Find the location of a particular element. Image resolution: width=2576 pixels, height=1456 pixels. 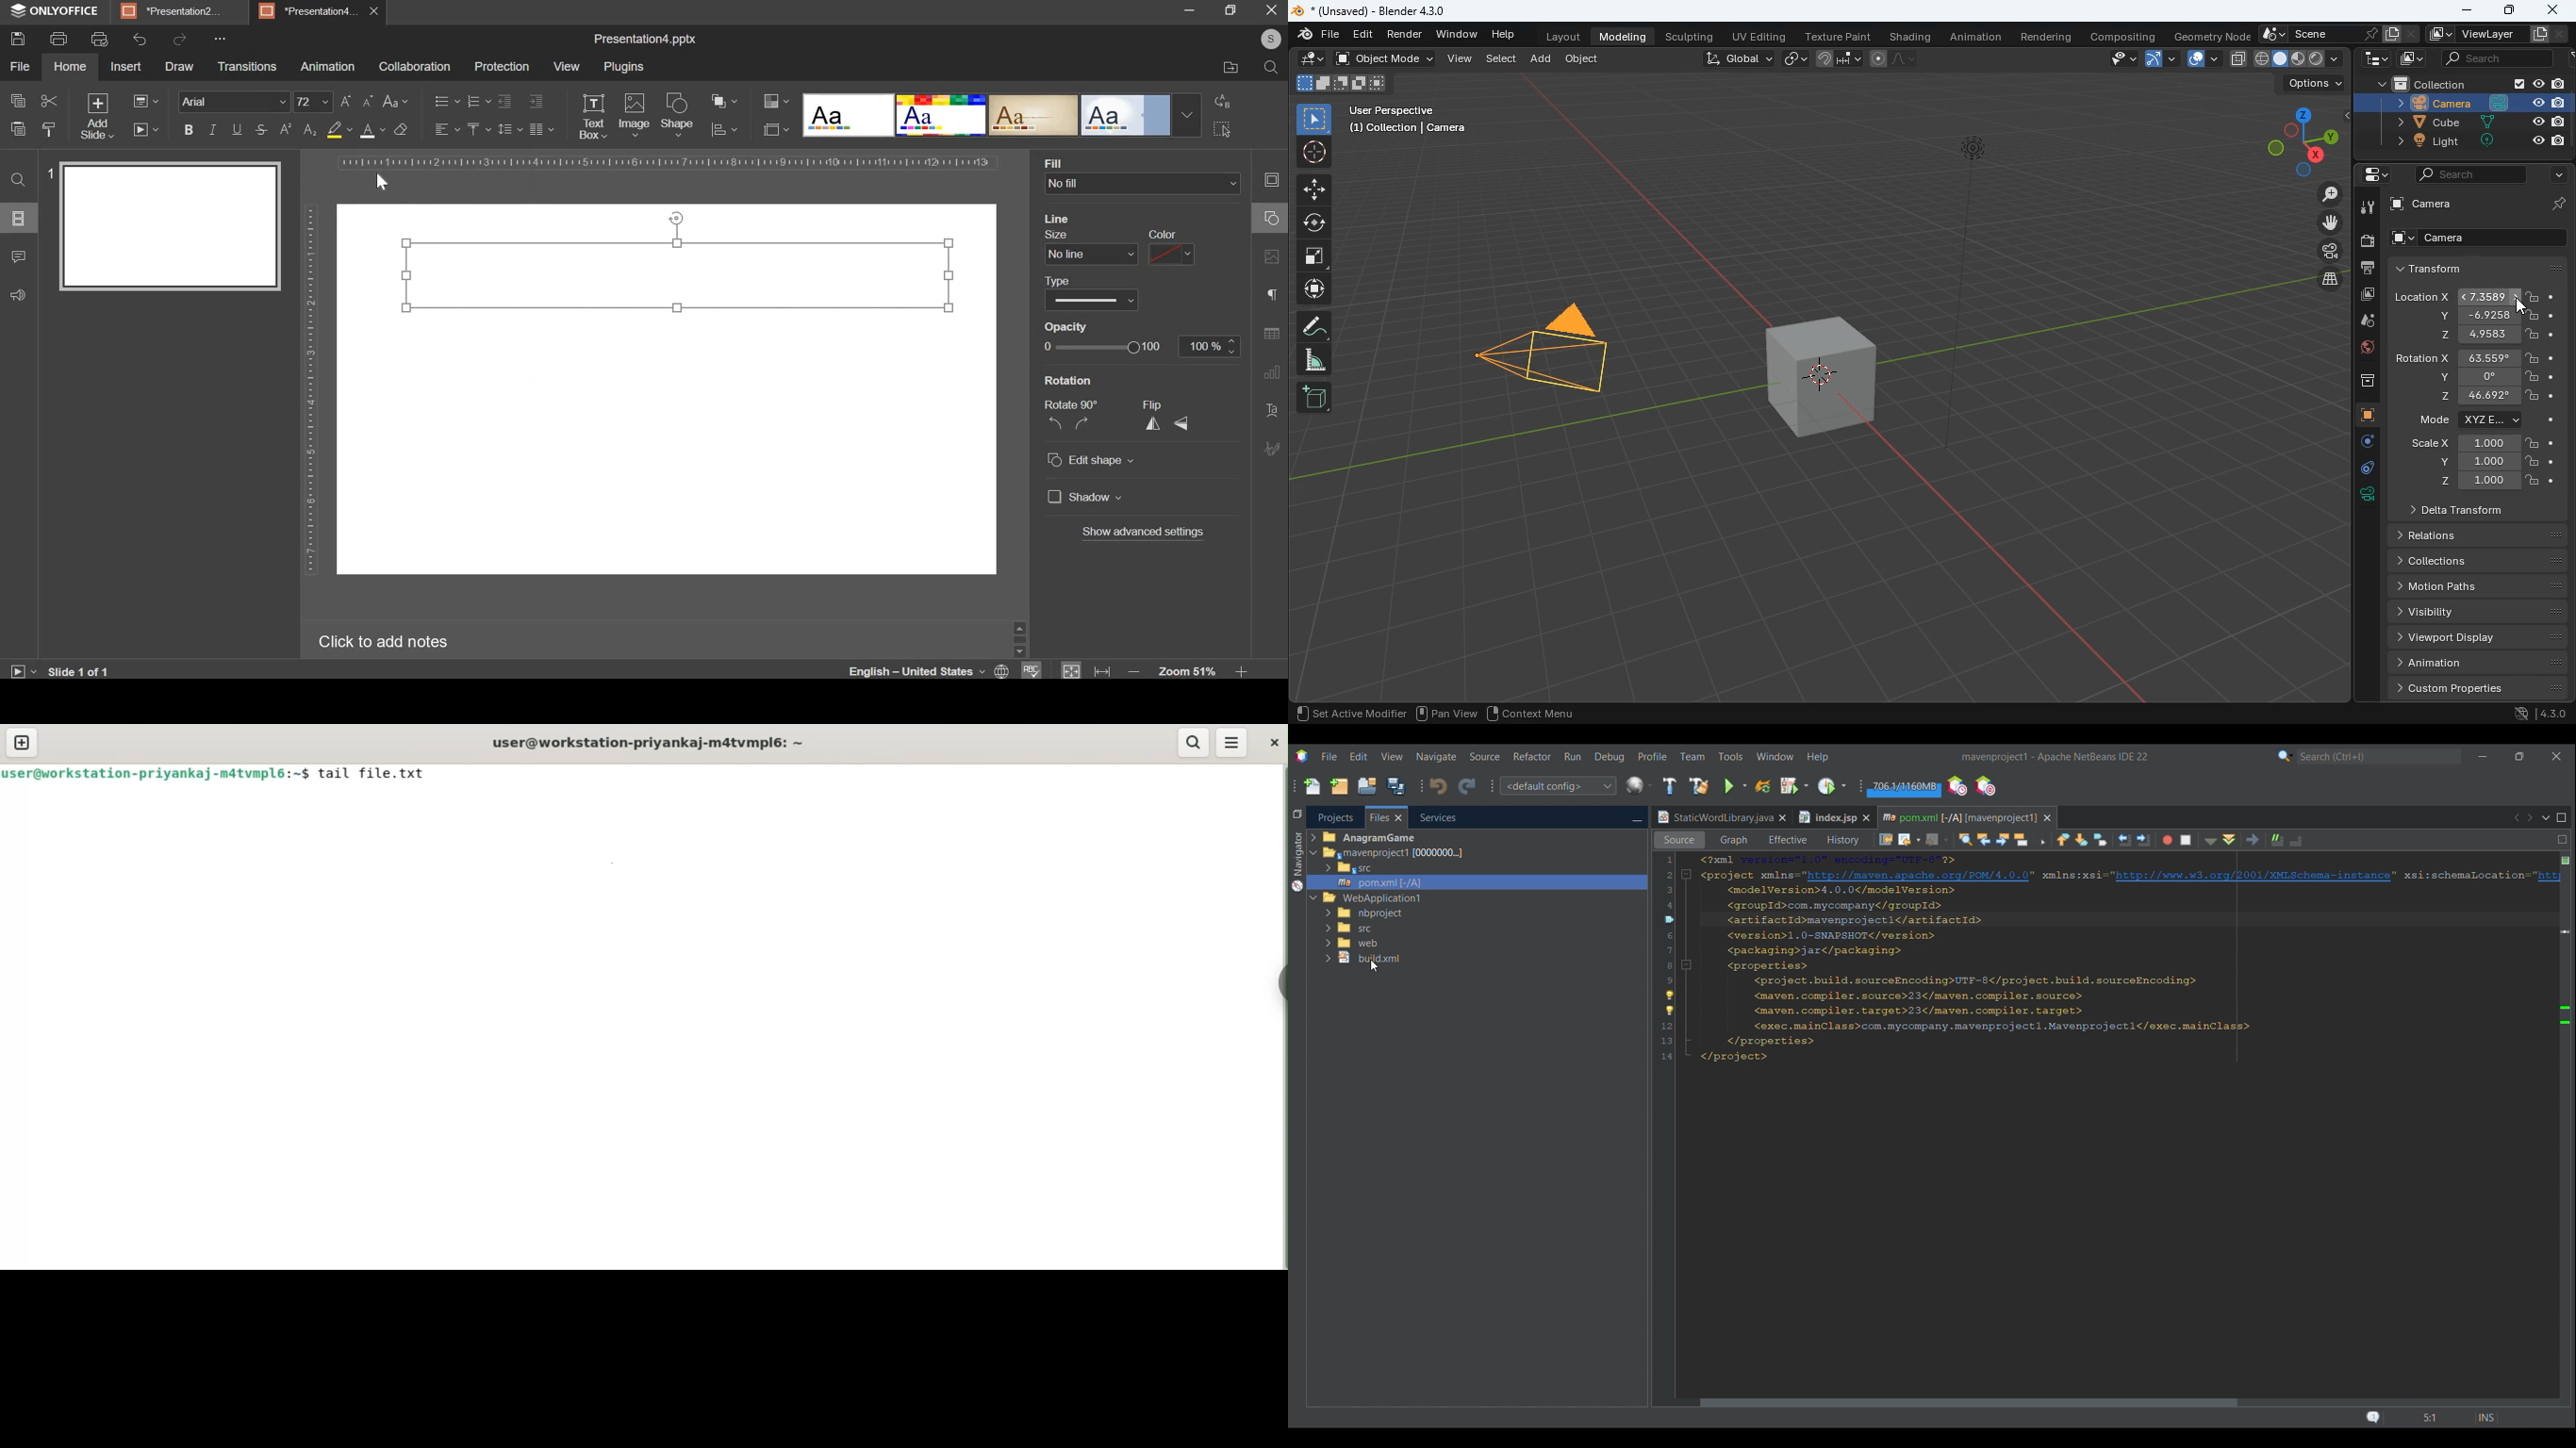

image is located at coordinates (2408, 59).